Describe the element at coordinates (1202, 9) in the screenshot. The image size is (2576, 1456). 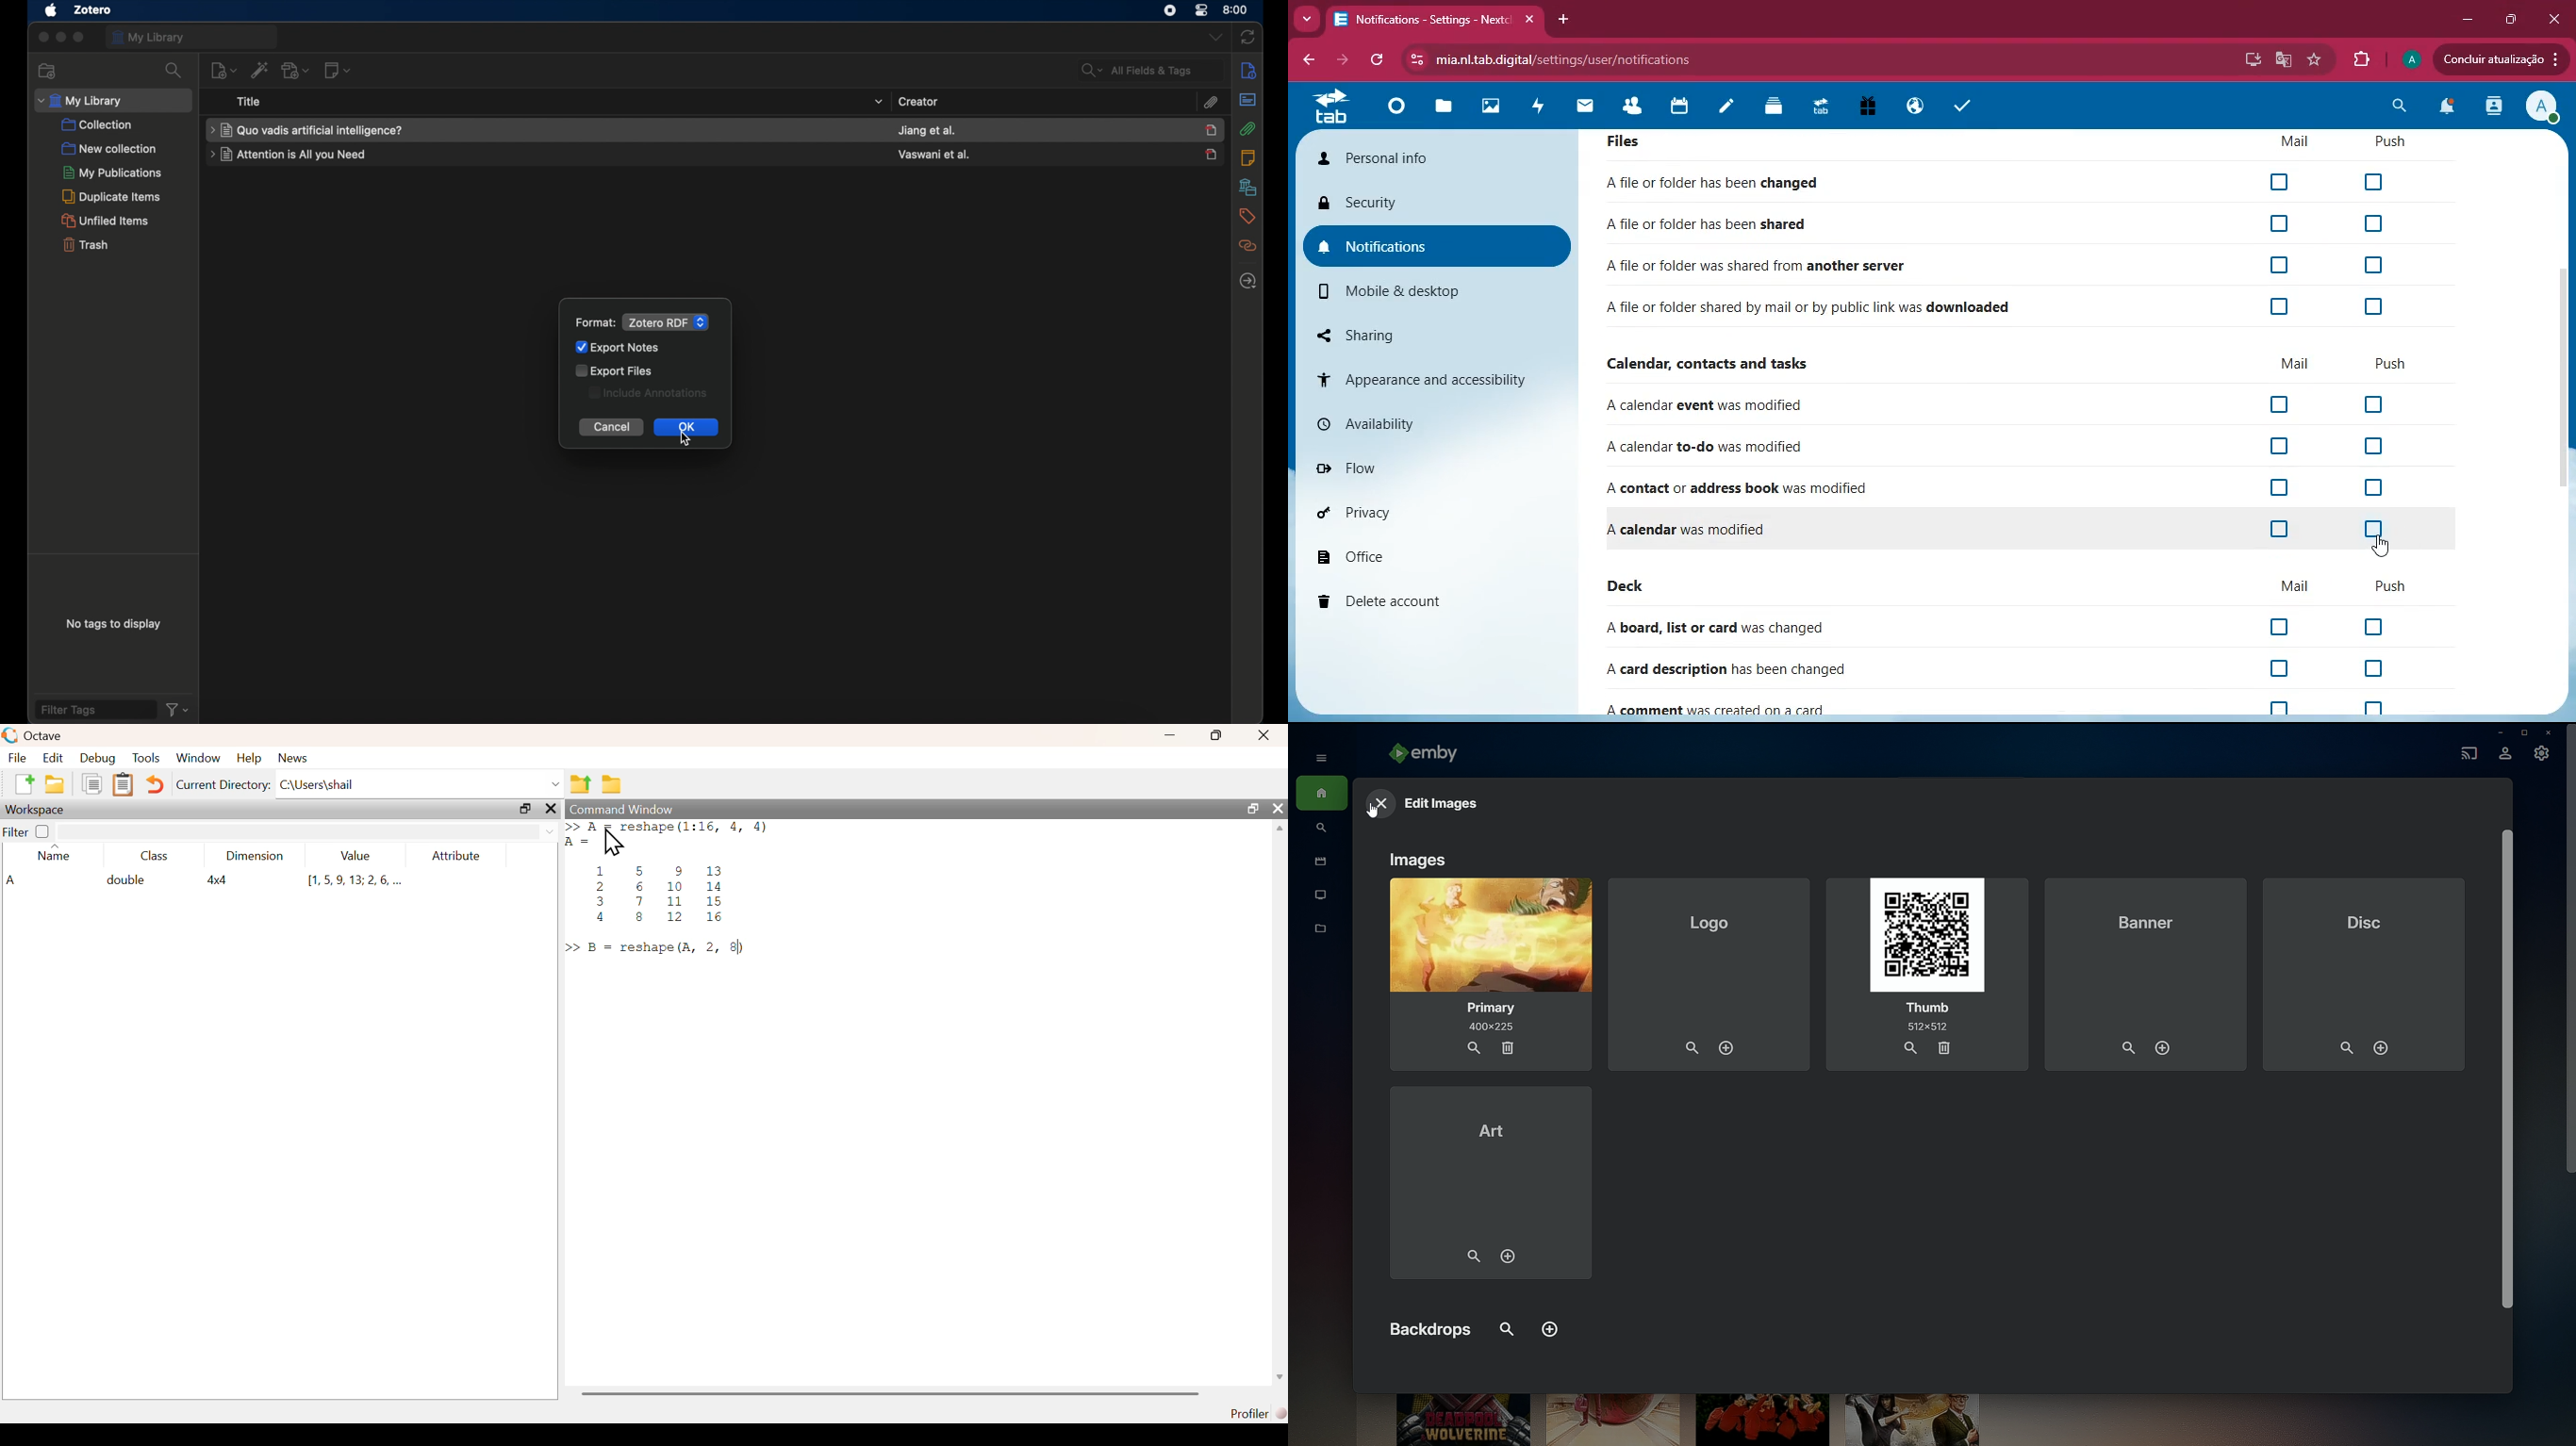
I see `control center` at that location.